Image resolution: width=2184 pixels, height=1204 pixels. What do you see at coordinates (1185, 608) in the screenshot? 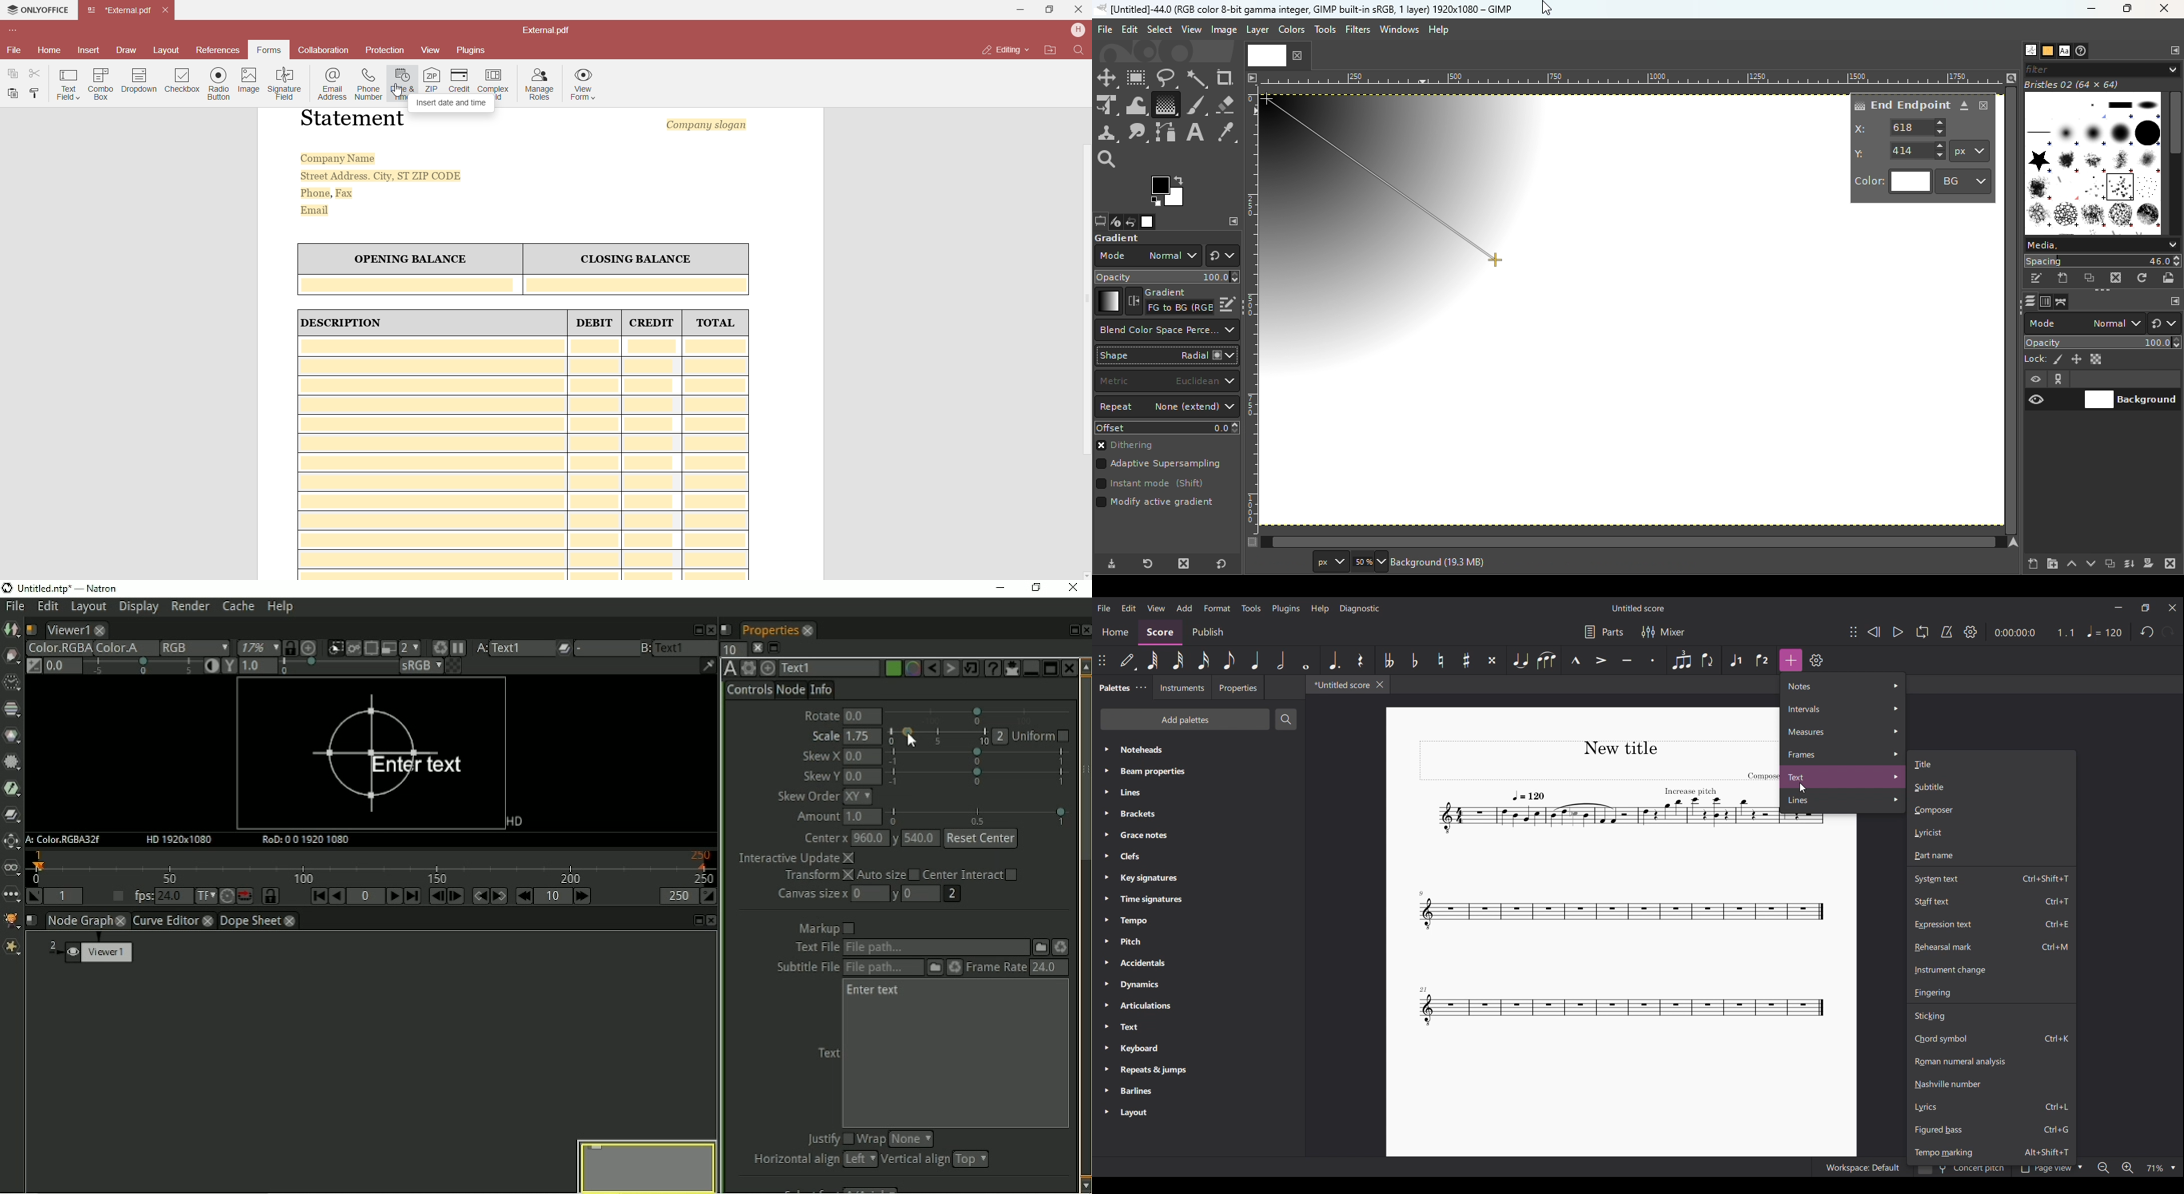
I see `Add menu` at bounding box center [1185, 608].